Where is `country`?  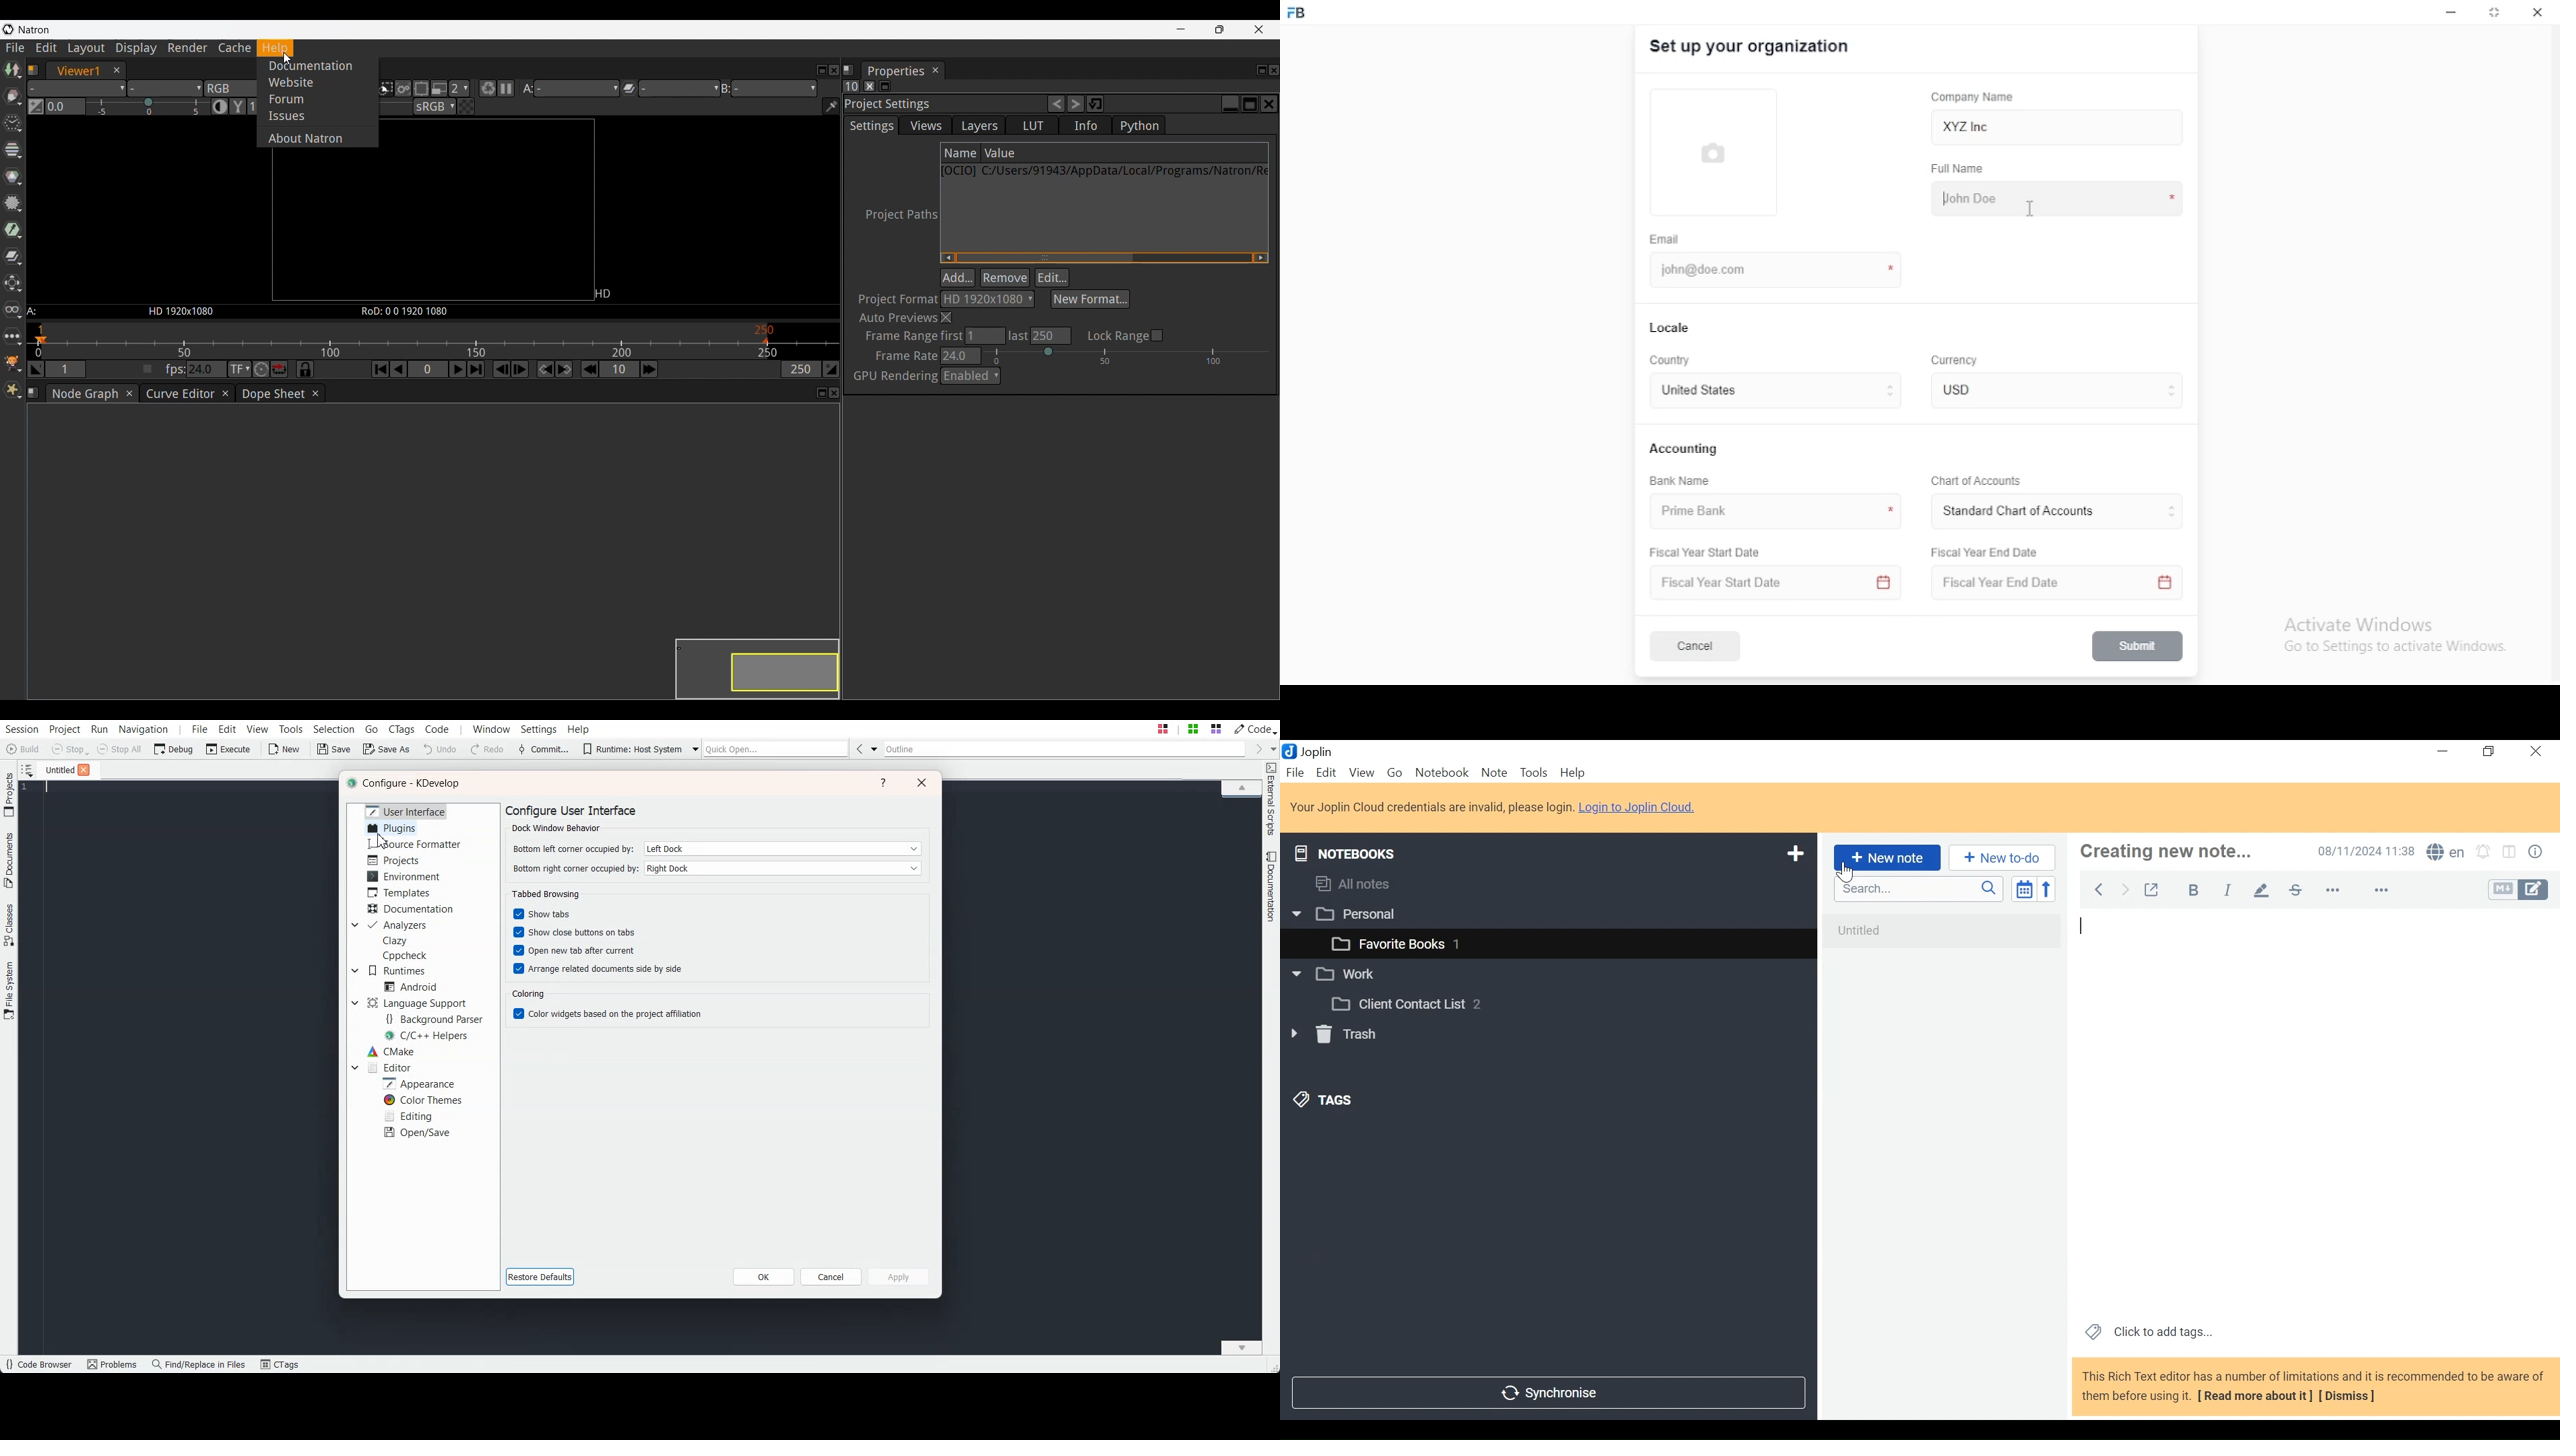
country is located at coordinates (1672, 361).